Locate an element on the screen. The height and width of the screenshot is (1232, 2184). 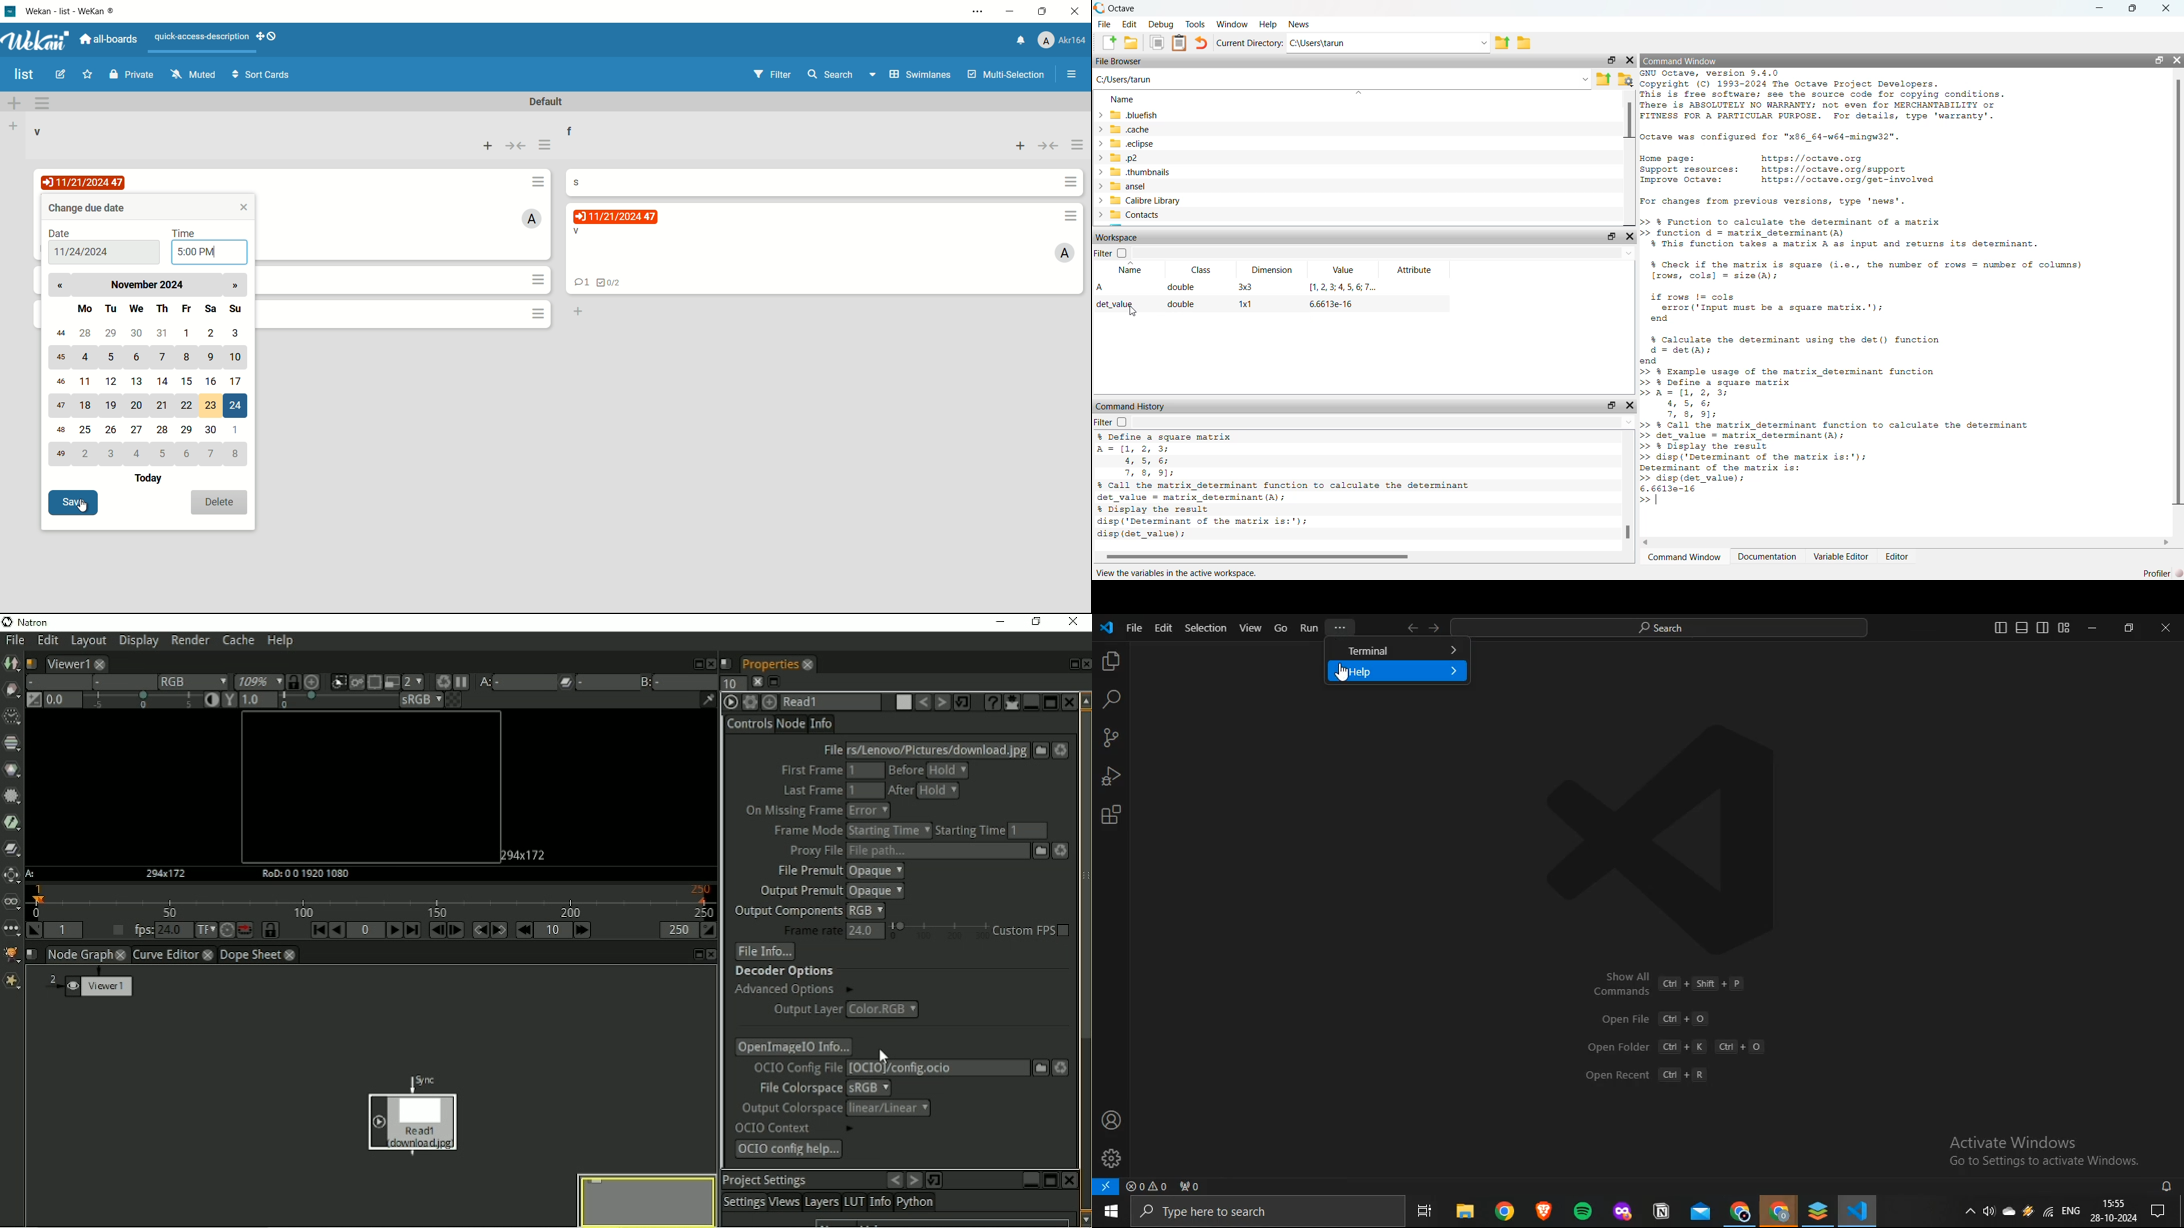
delete is located at coordinates (219, 503).